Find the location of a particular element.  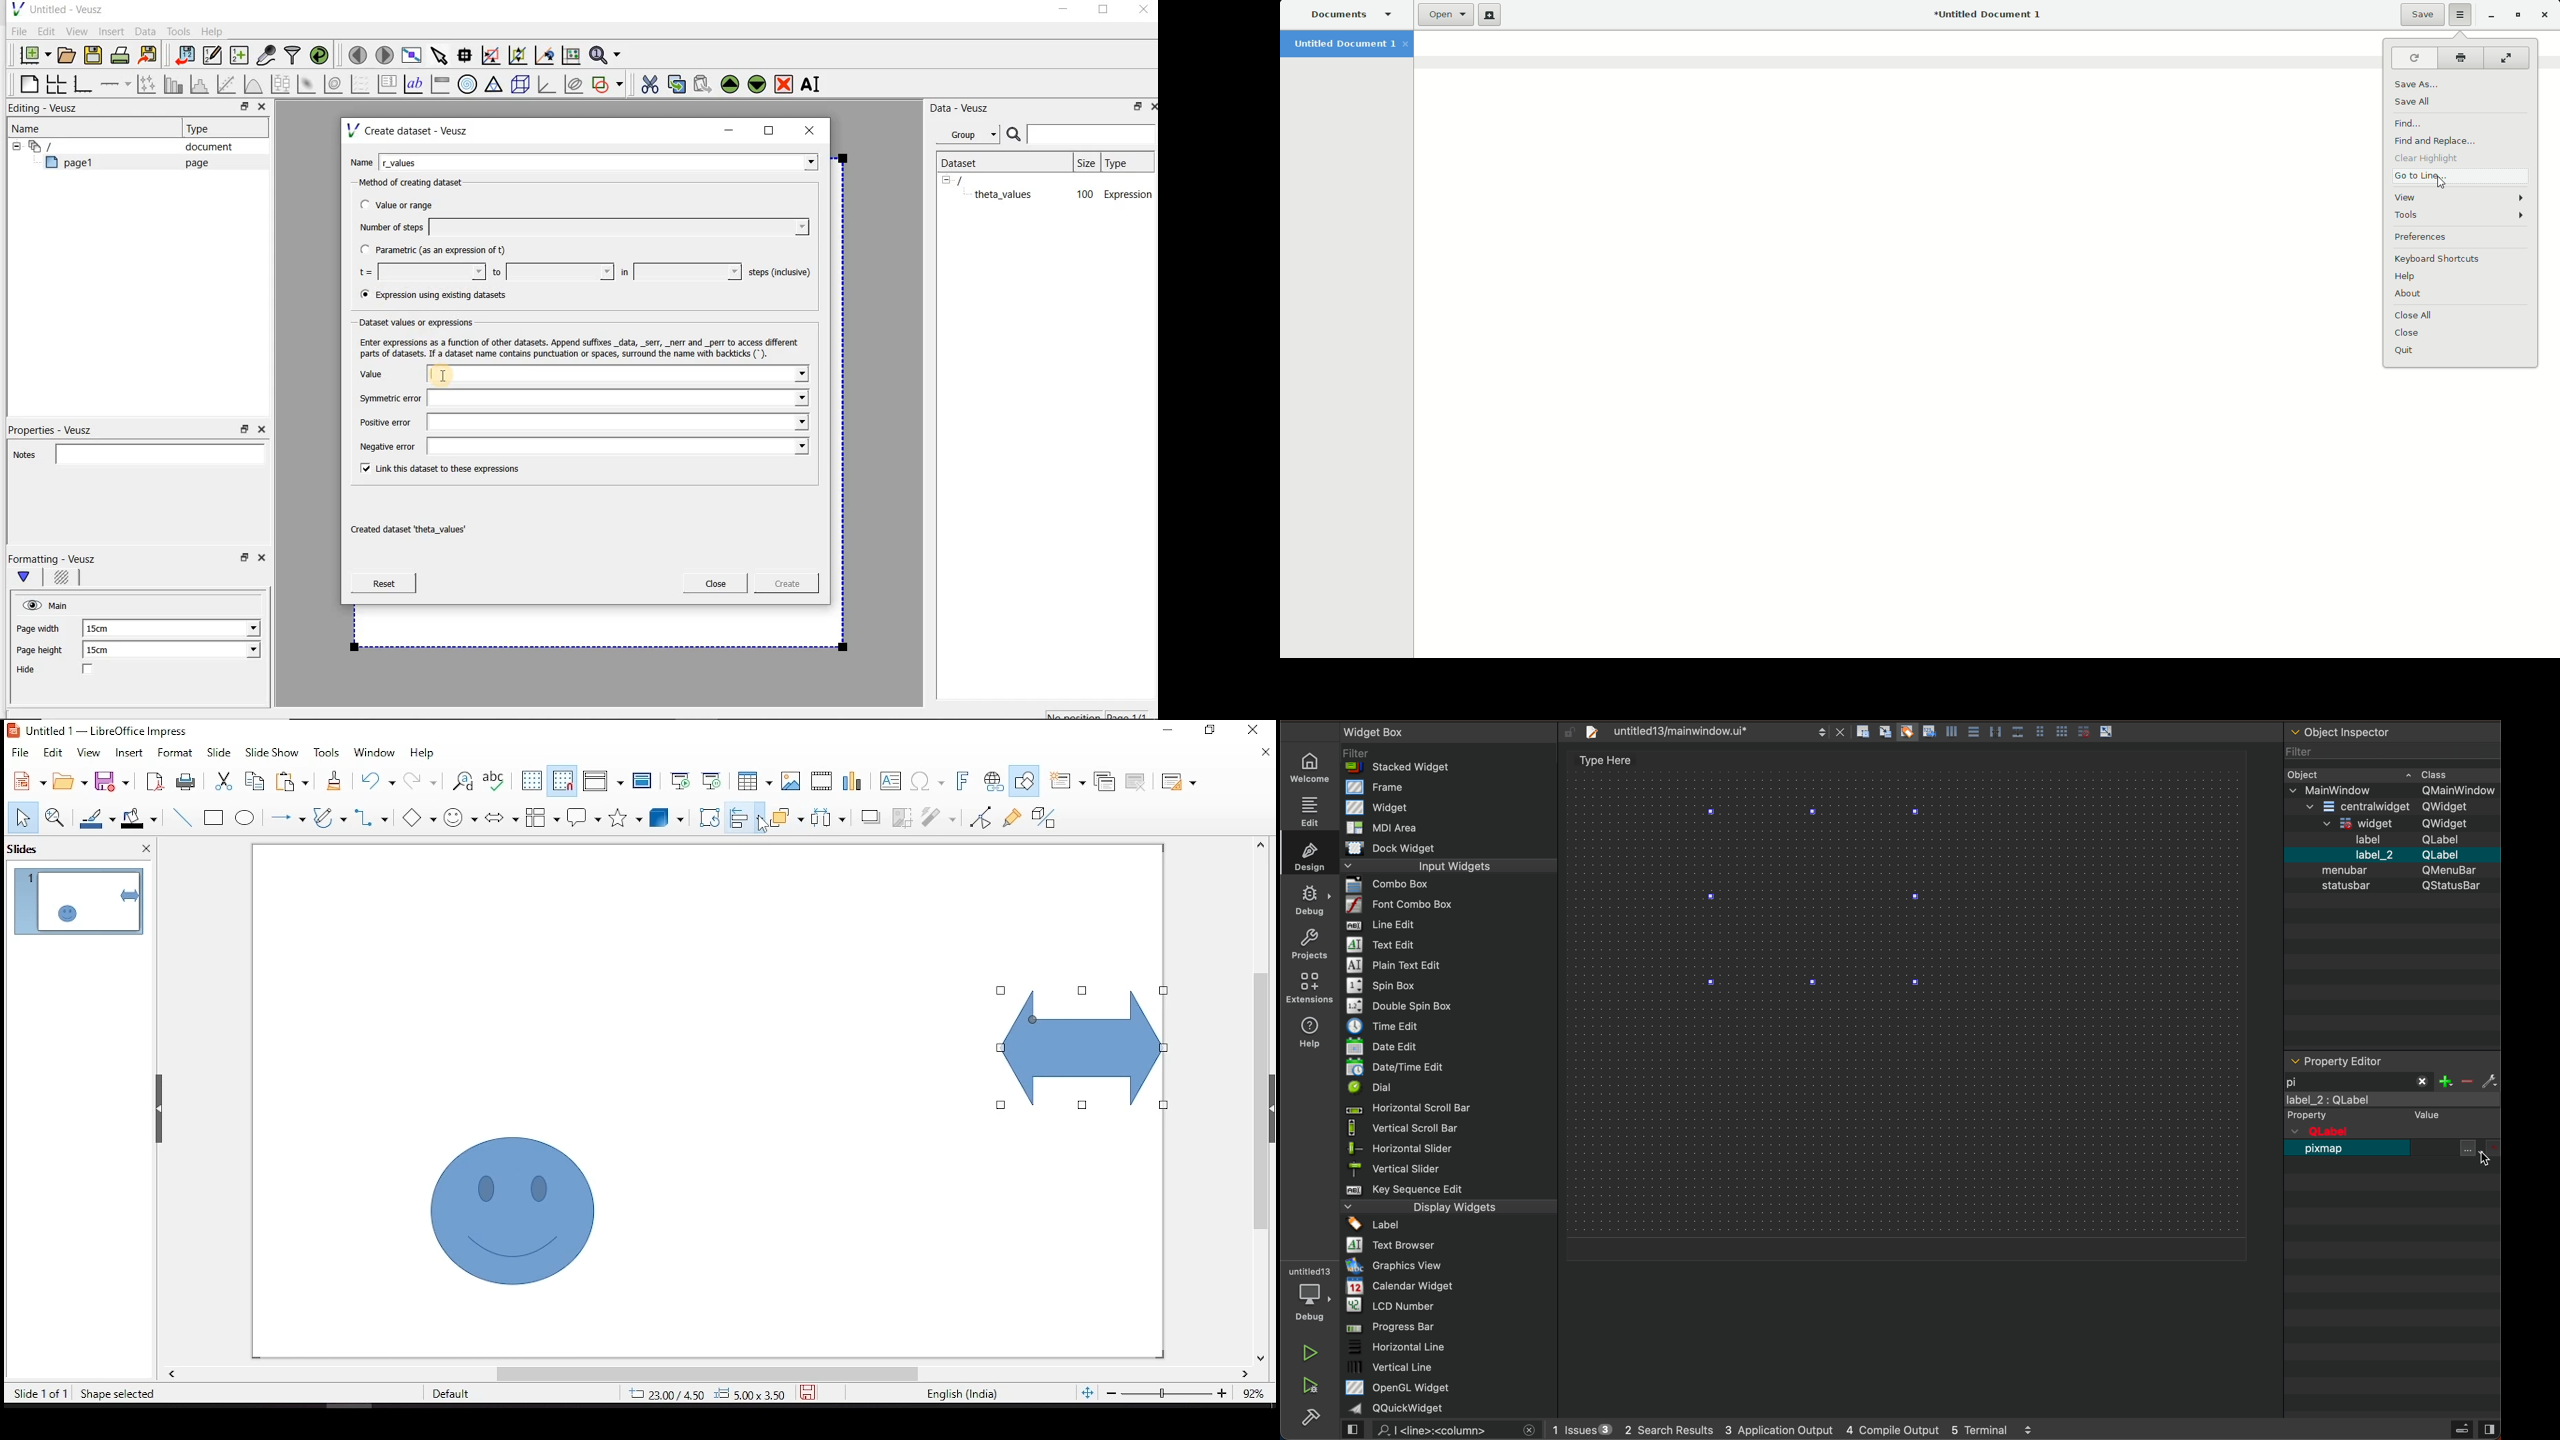

close pane is located at coordinates (143, 851).